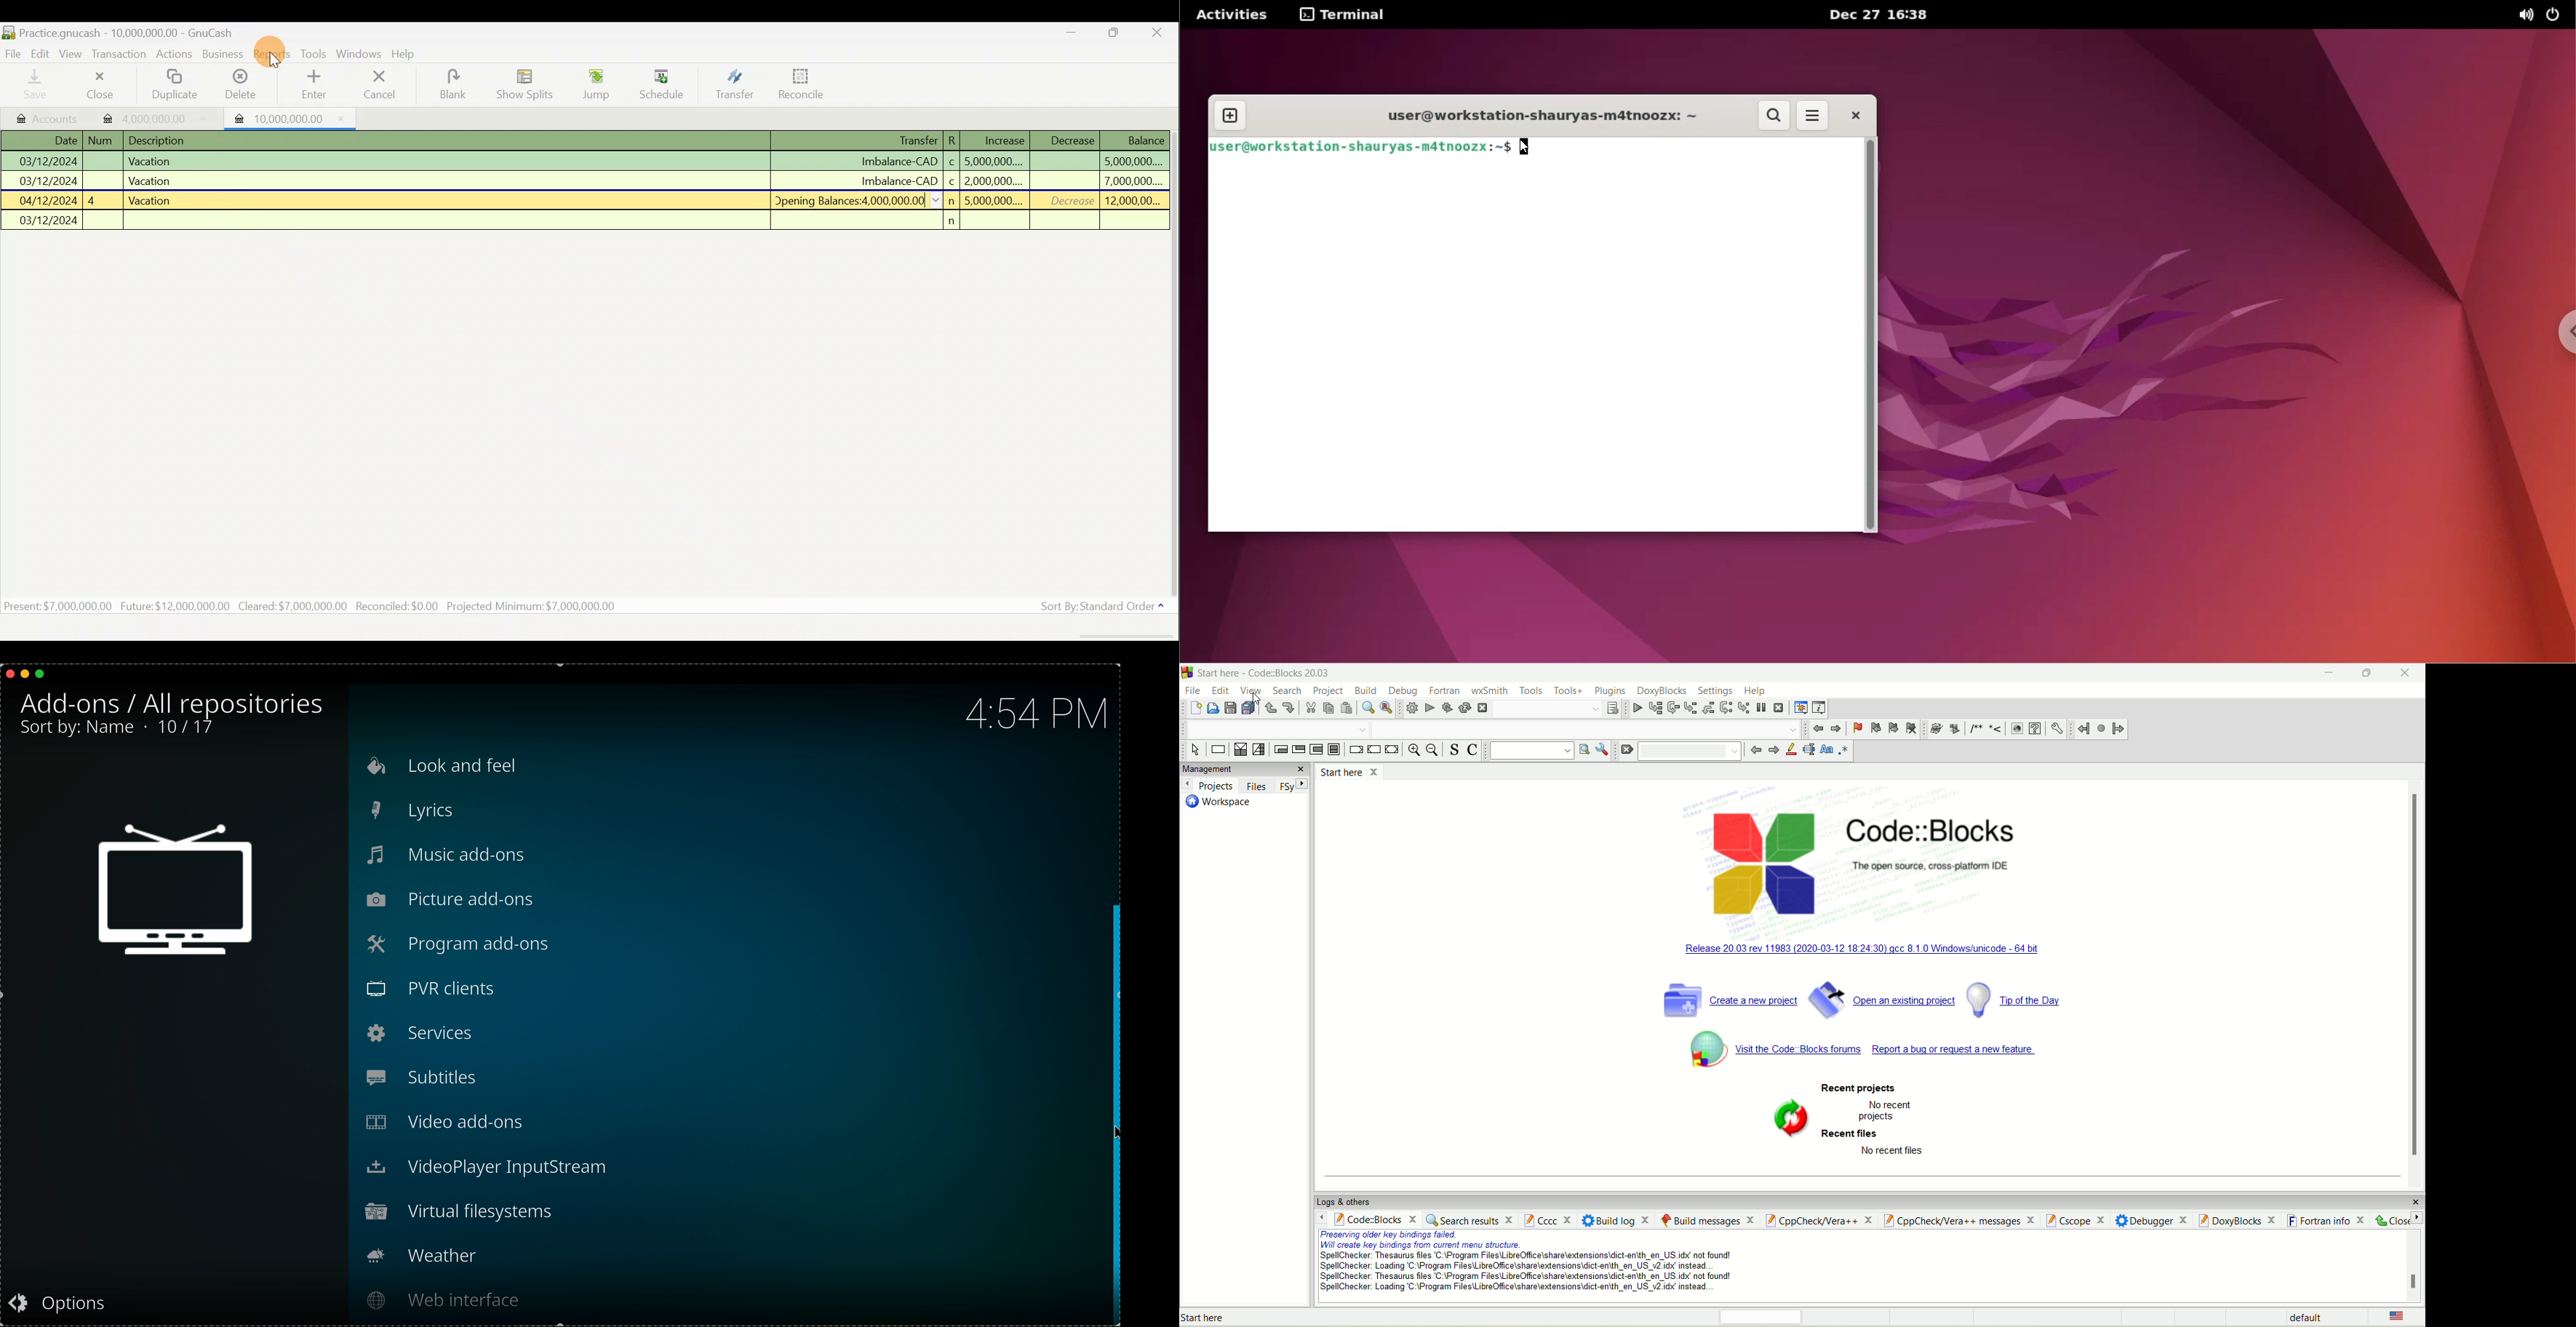 This screenshot has height=1344, width=2576. I want to click on fortan info, so click(2327, 1219).